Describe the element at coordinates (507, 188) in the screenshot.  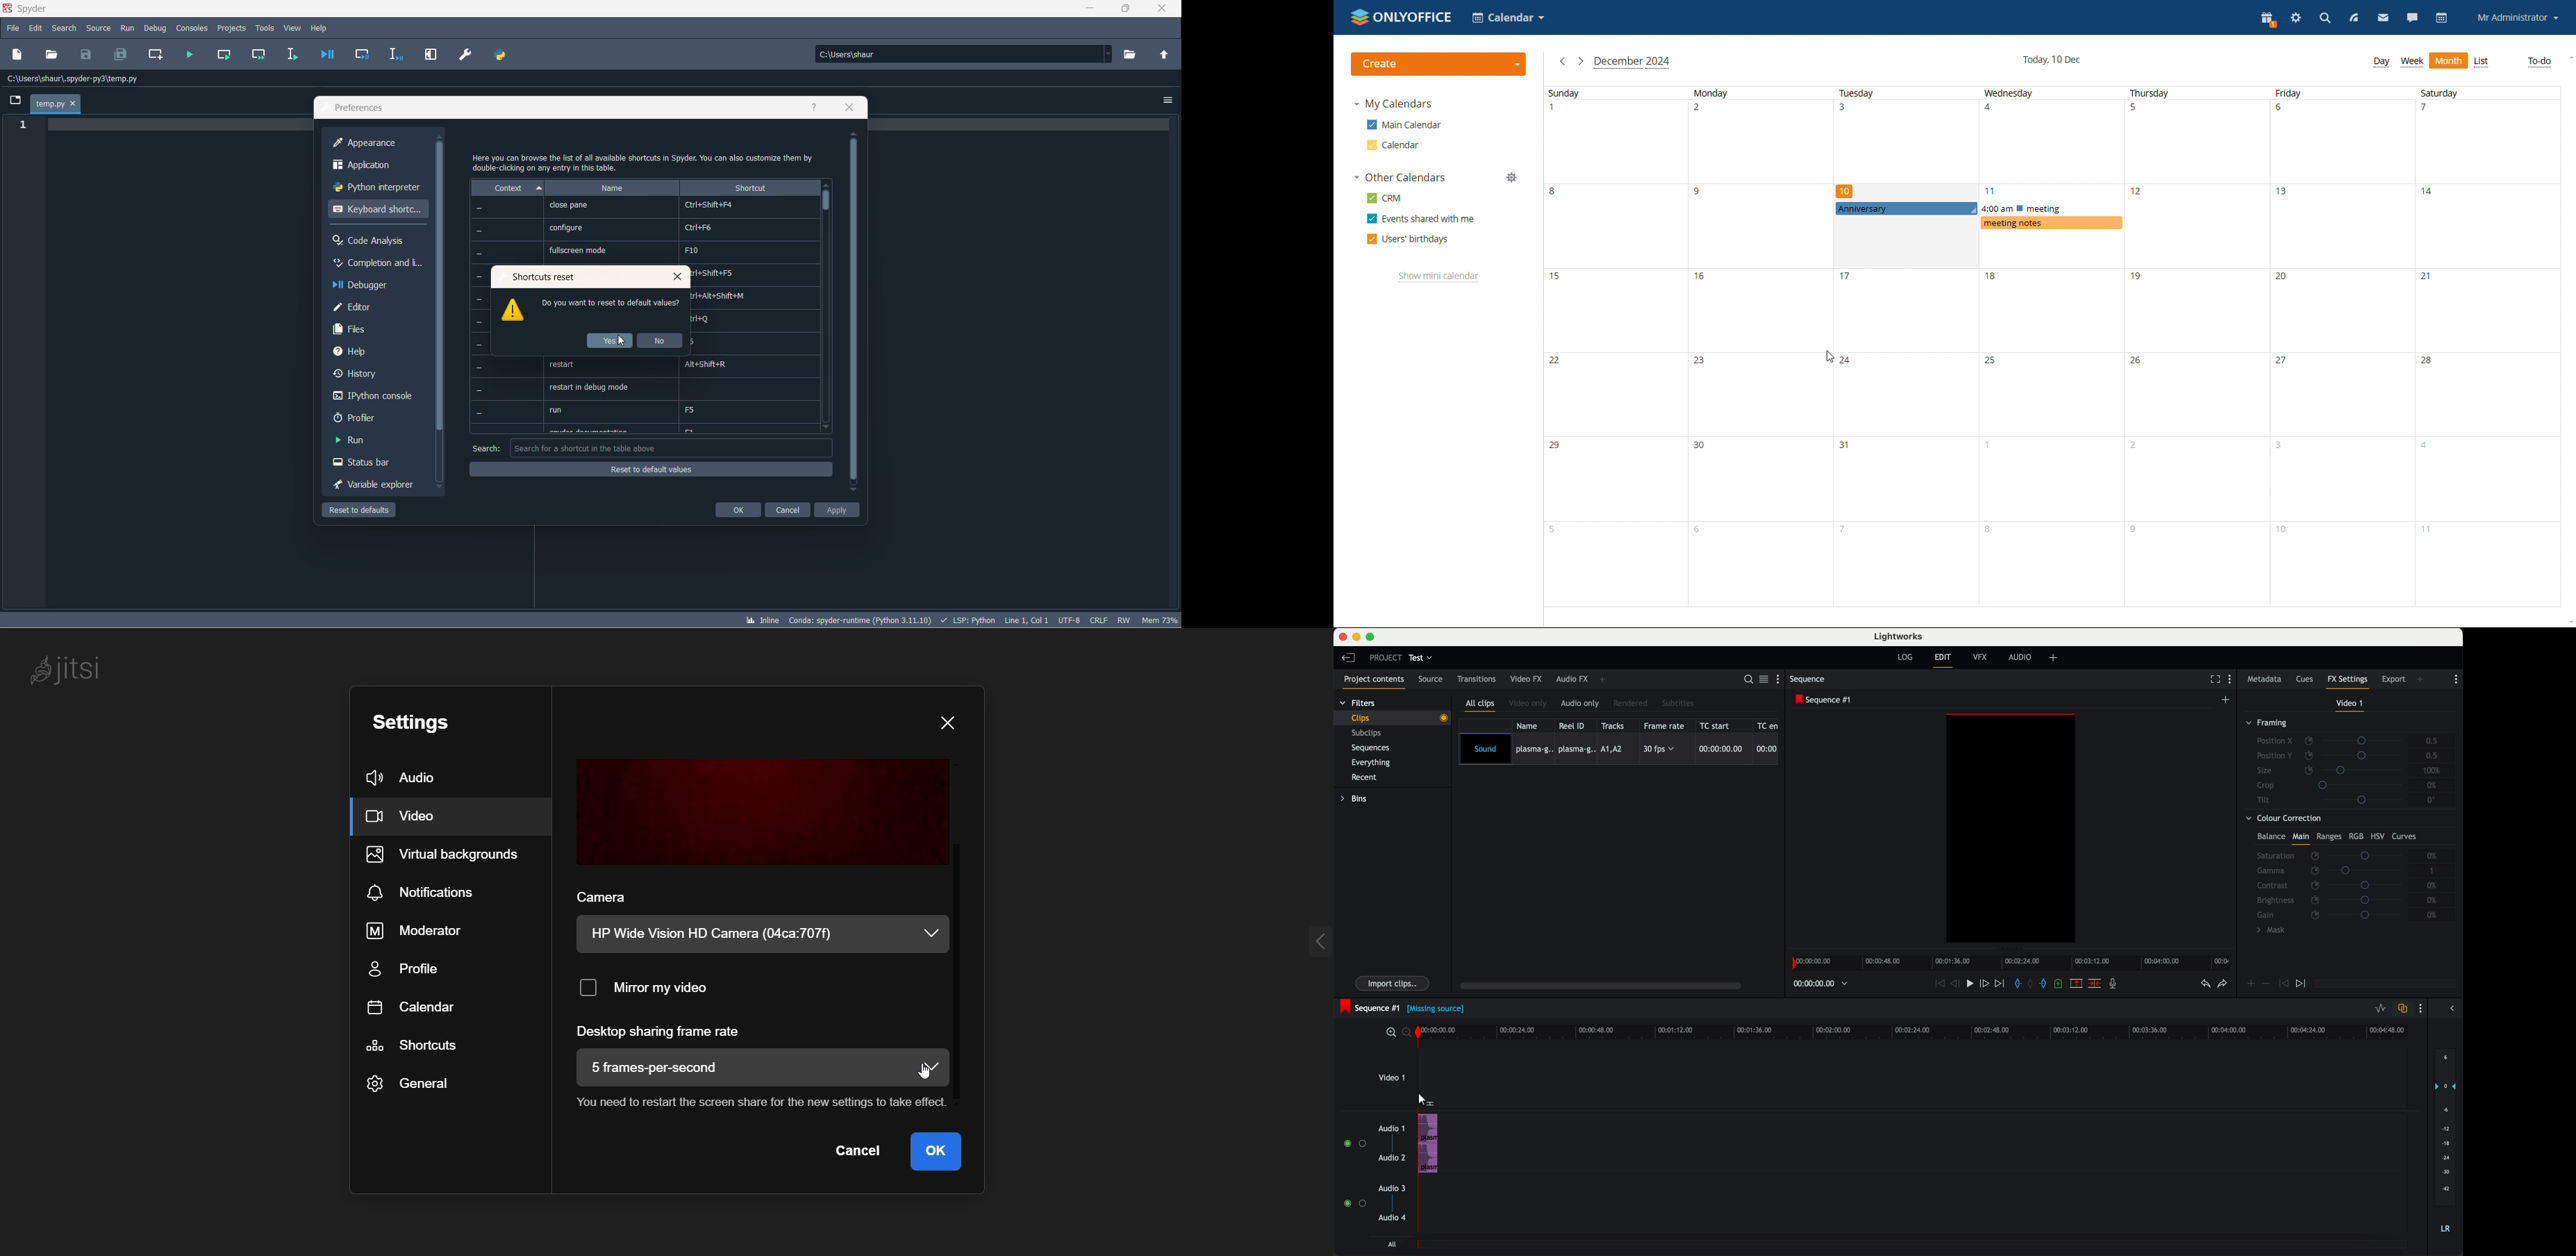
I see `context` at that location.